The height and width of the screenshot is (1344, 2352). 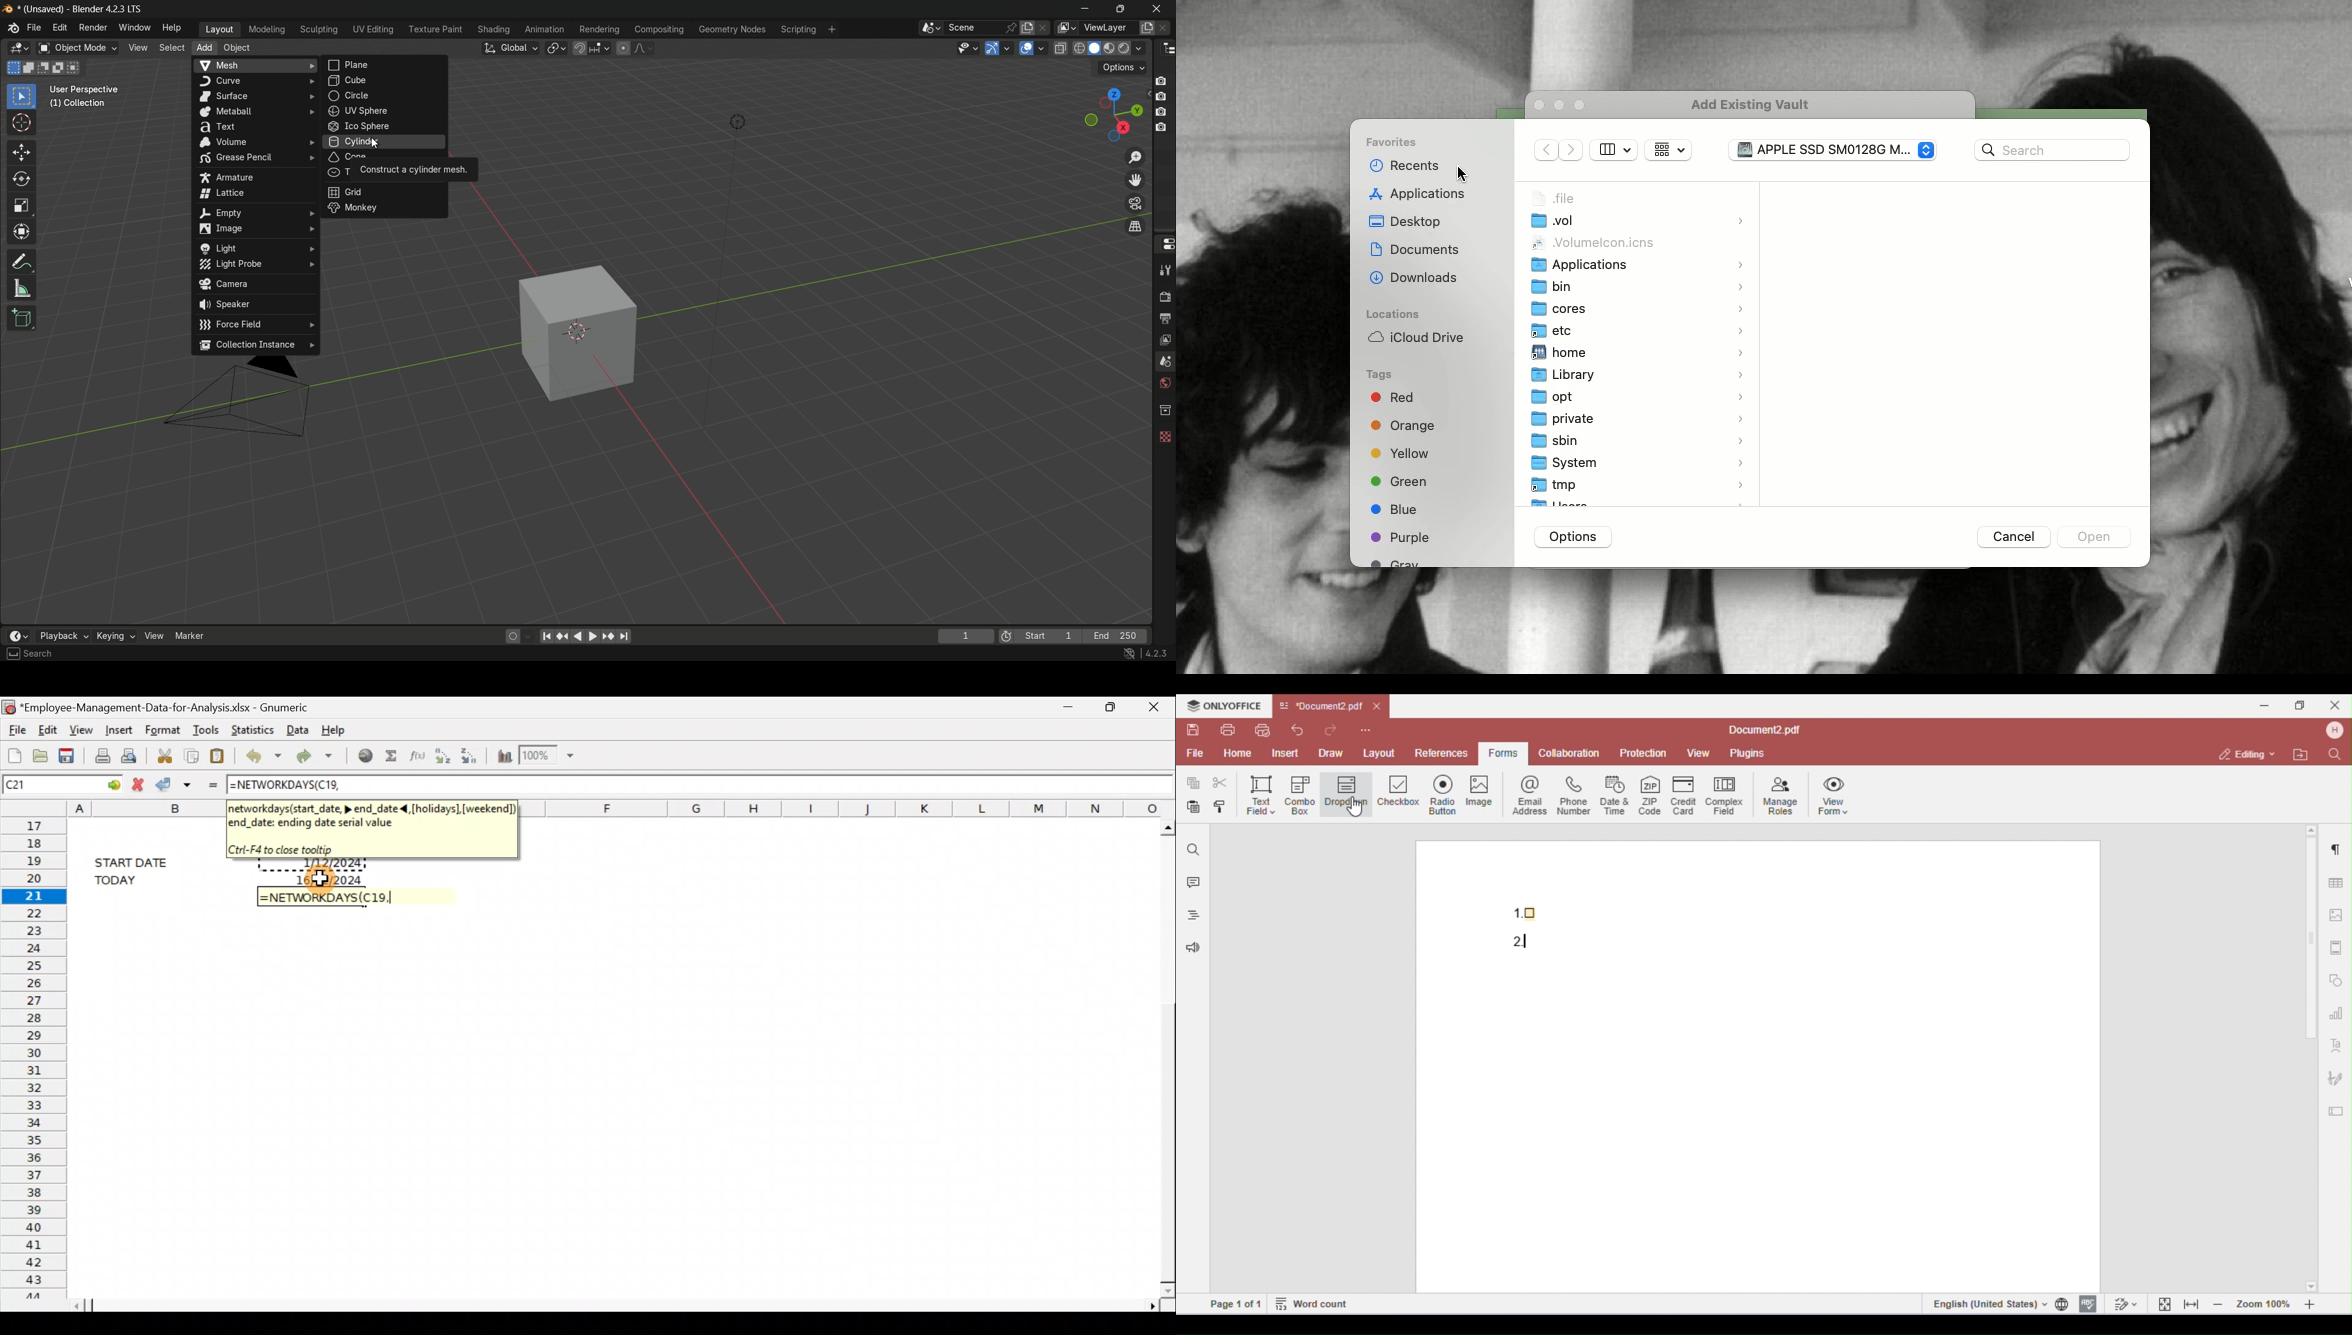 I want to click on playback, so click(x=63, y=638).